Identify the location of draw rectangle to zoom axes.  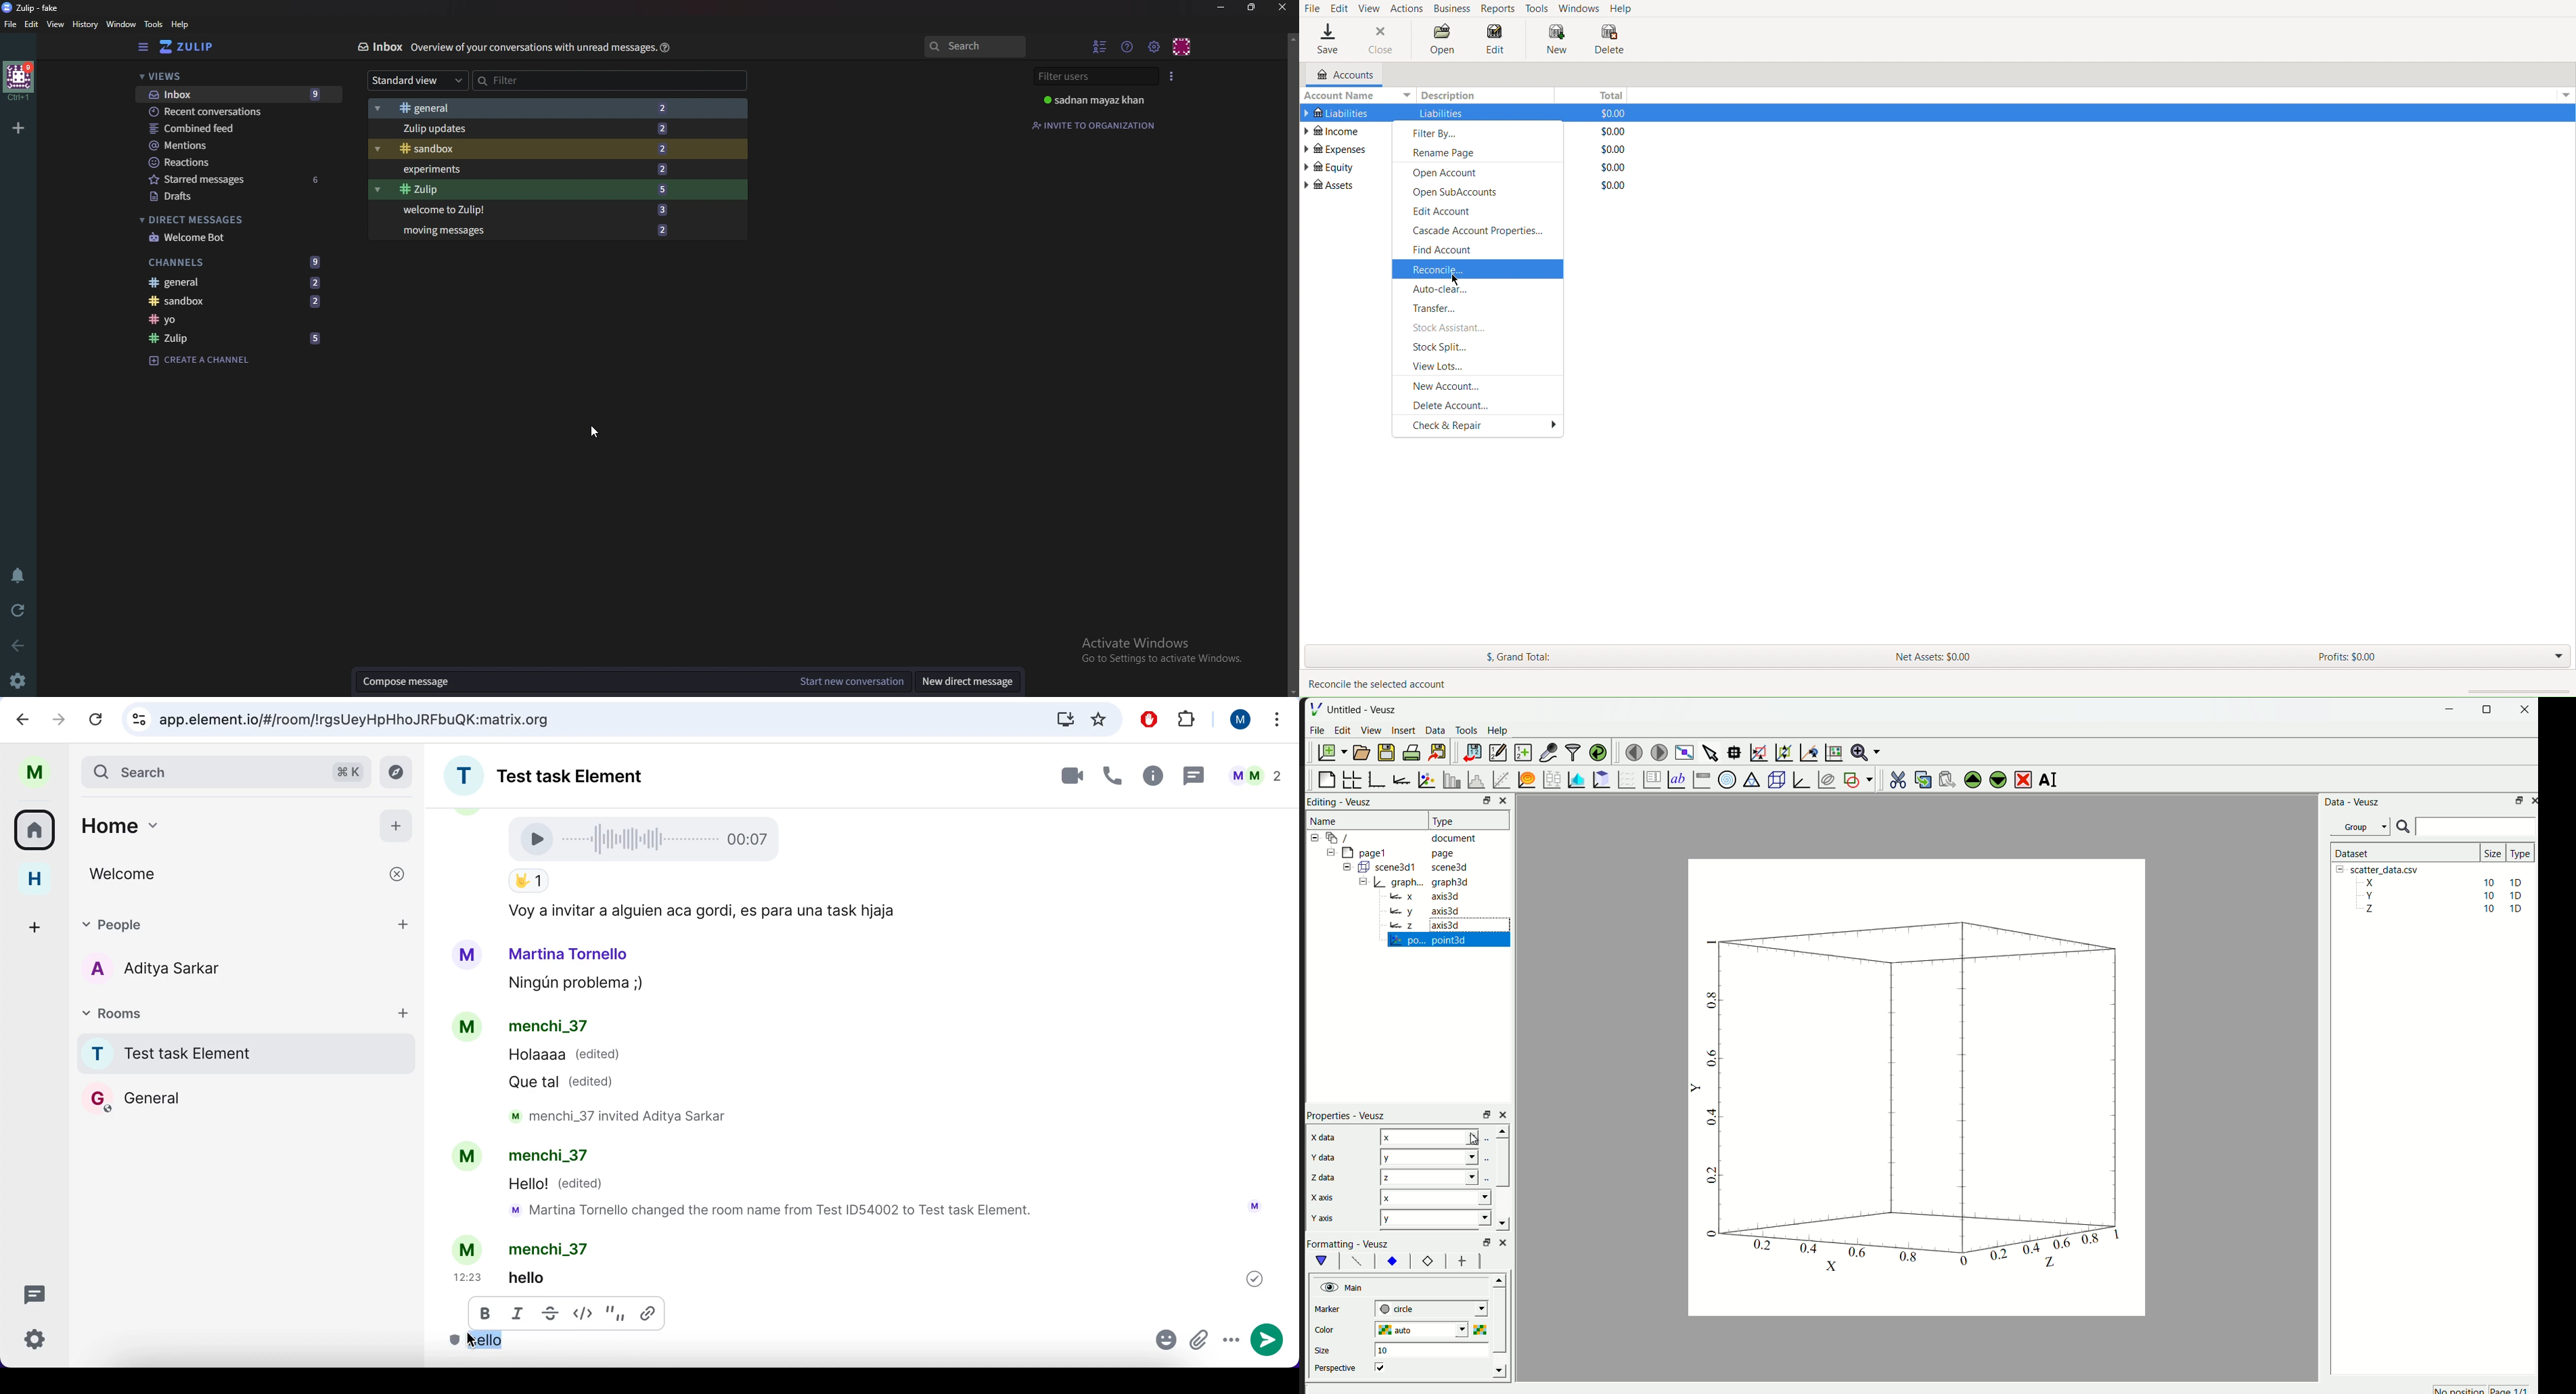
(1759, 751).